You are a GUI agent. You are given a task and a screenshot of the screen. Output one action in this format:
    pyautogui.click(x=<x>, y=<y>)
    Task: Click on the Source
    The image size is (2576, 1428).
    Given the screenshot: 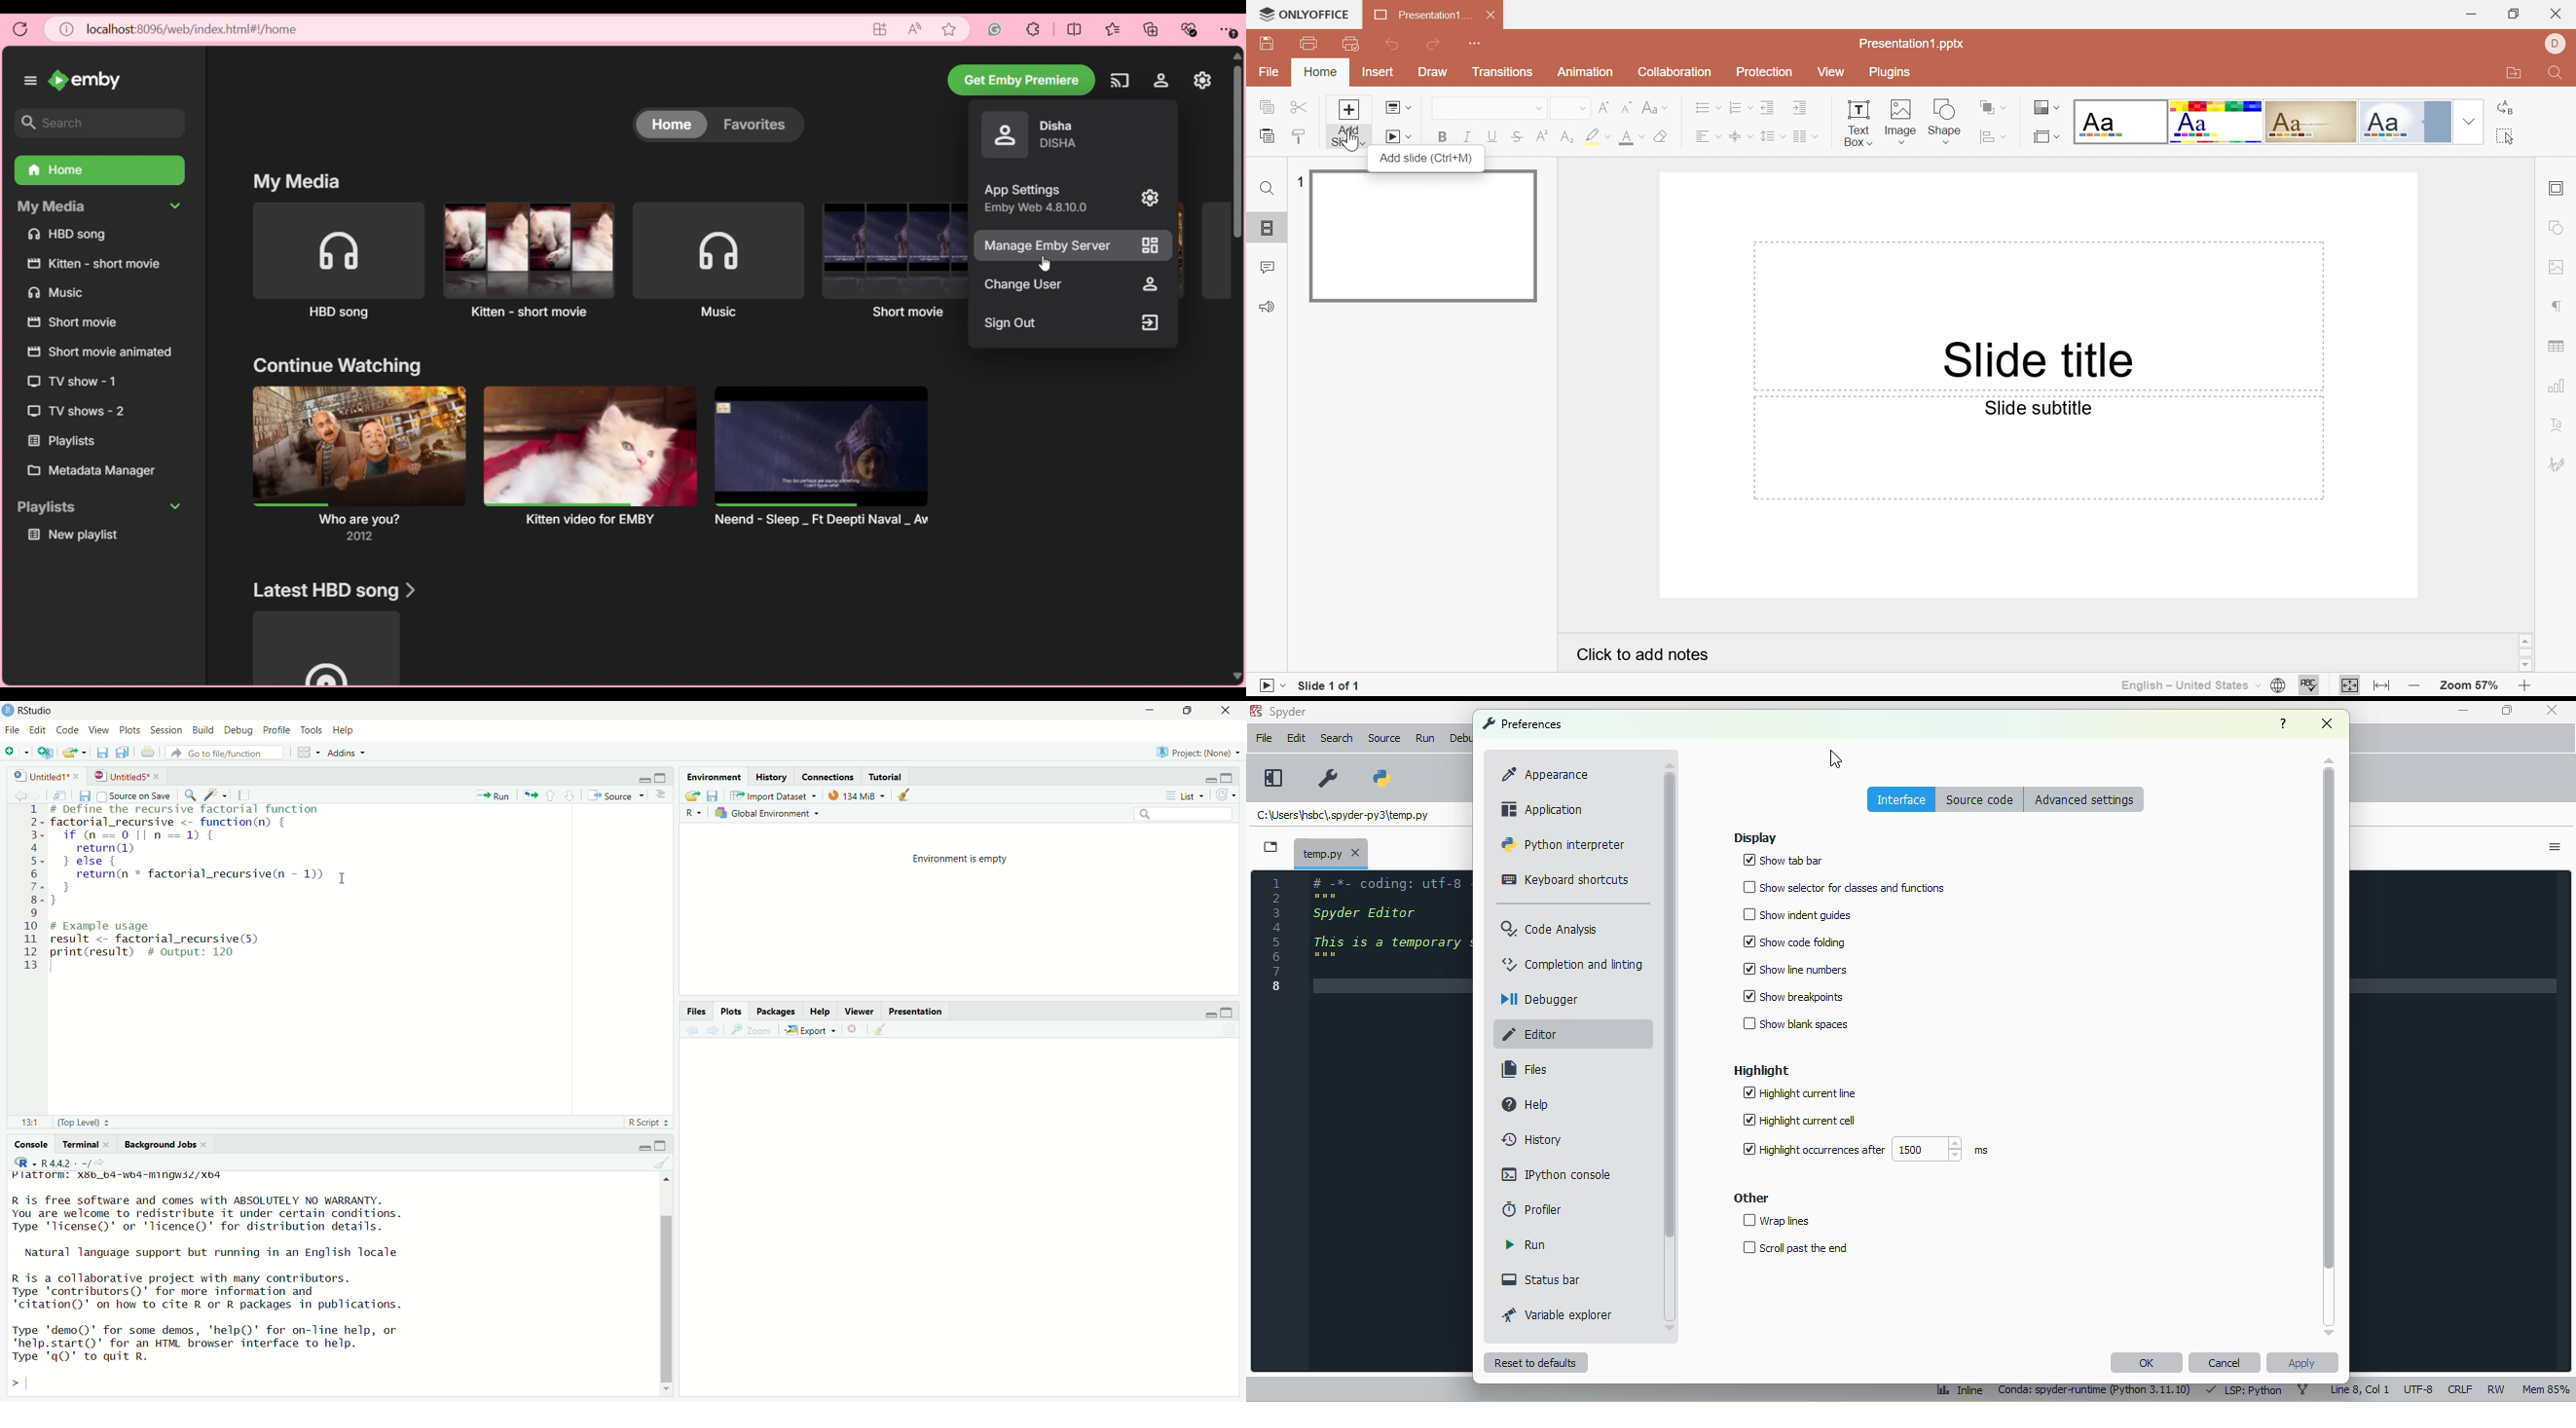 What is the action you would take?
    pyautogui.click(x=615, y=794)
    